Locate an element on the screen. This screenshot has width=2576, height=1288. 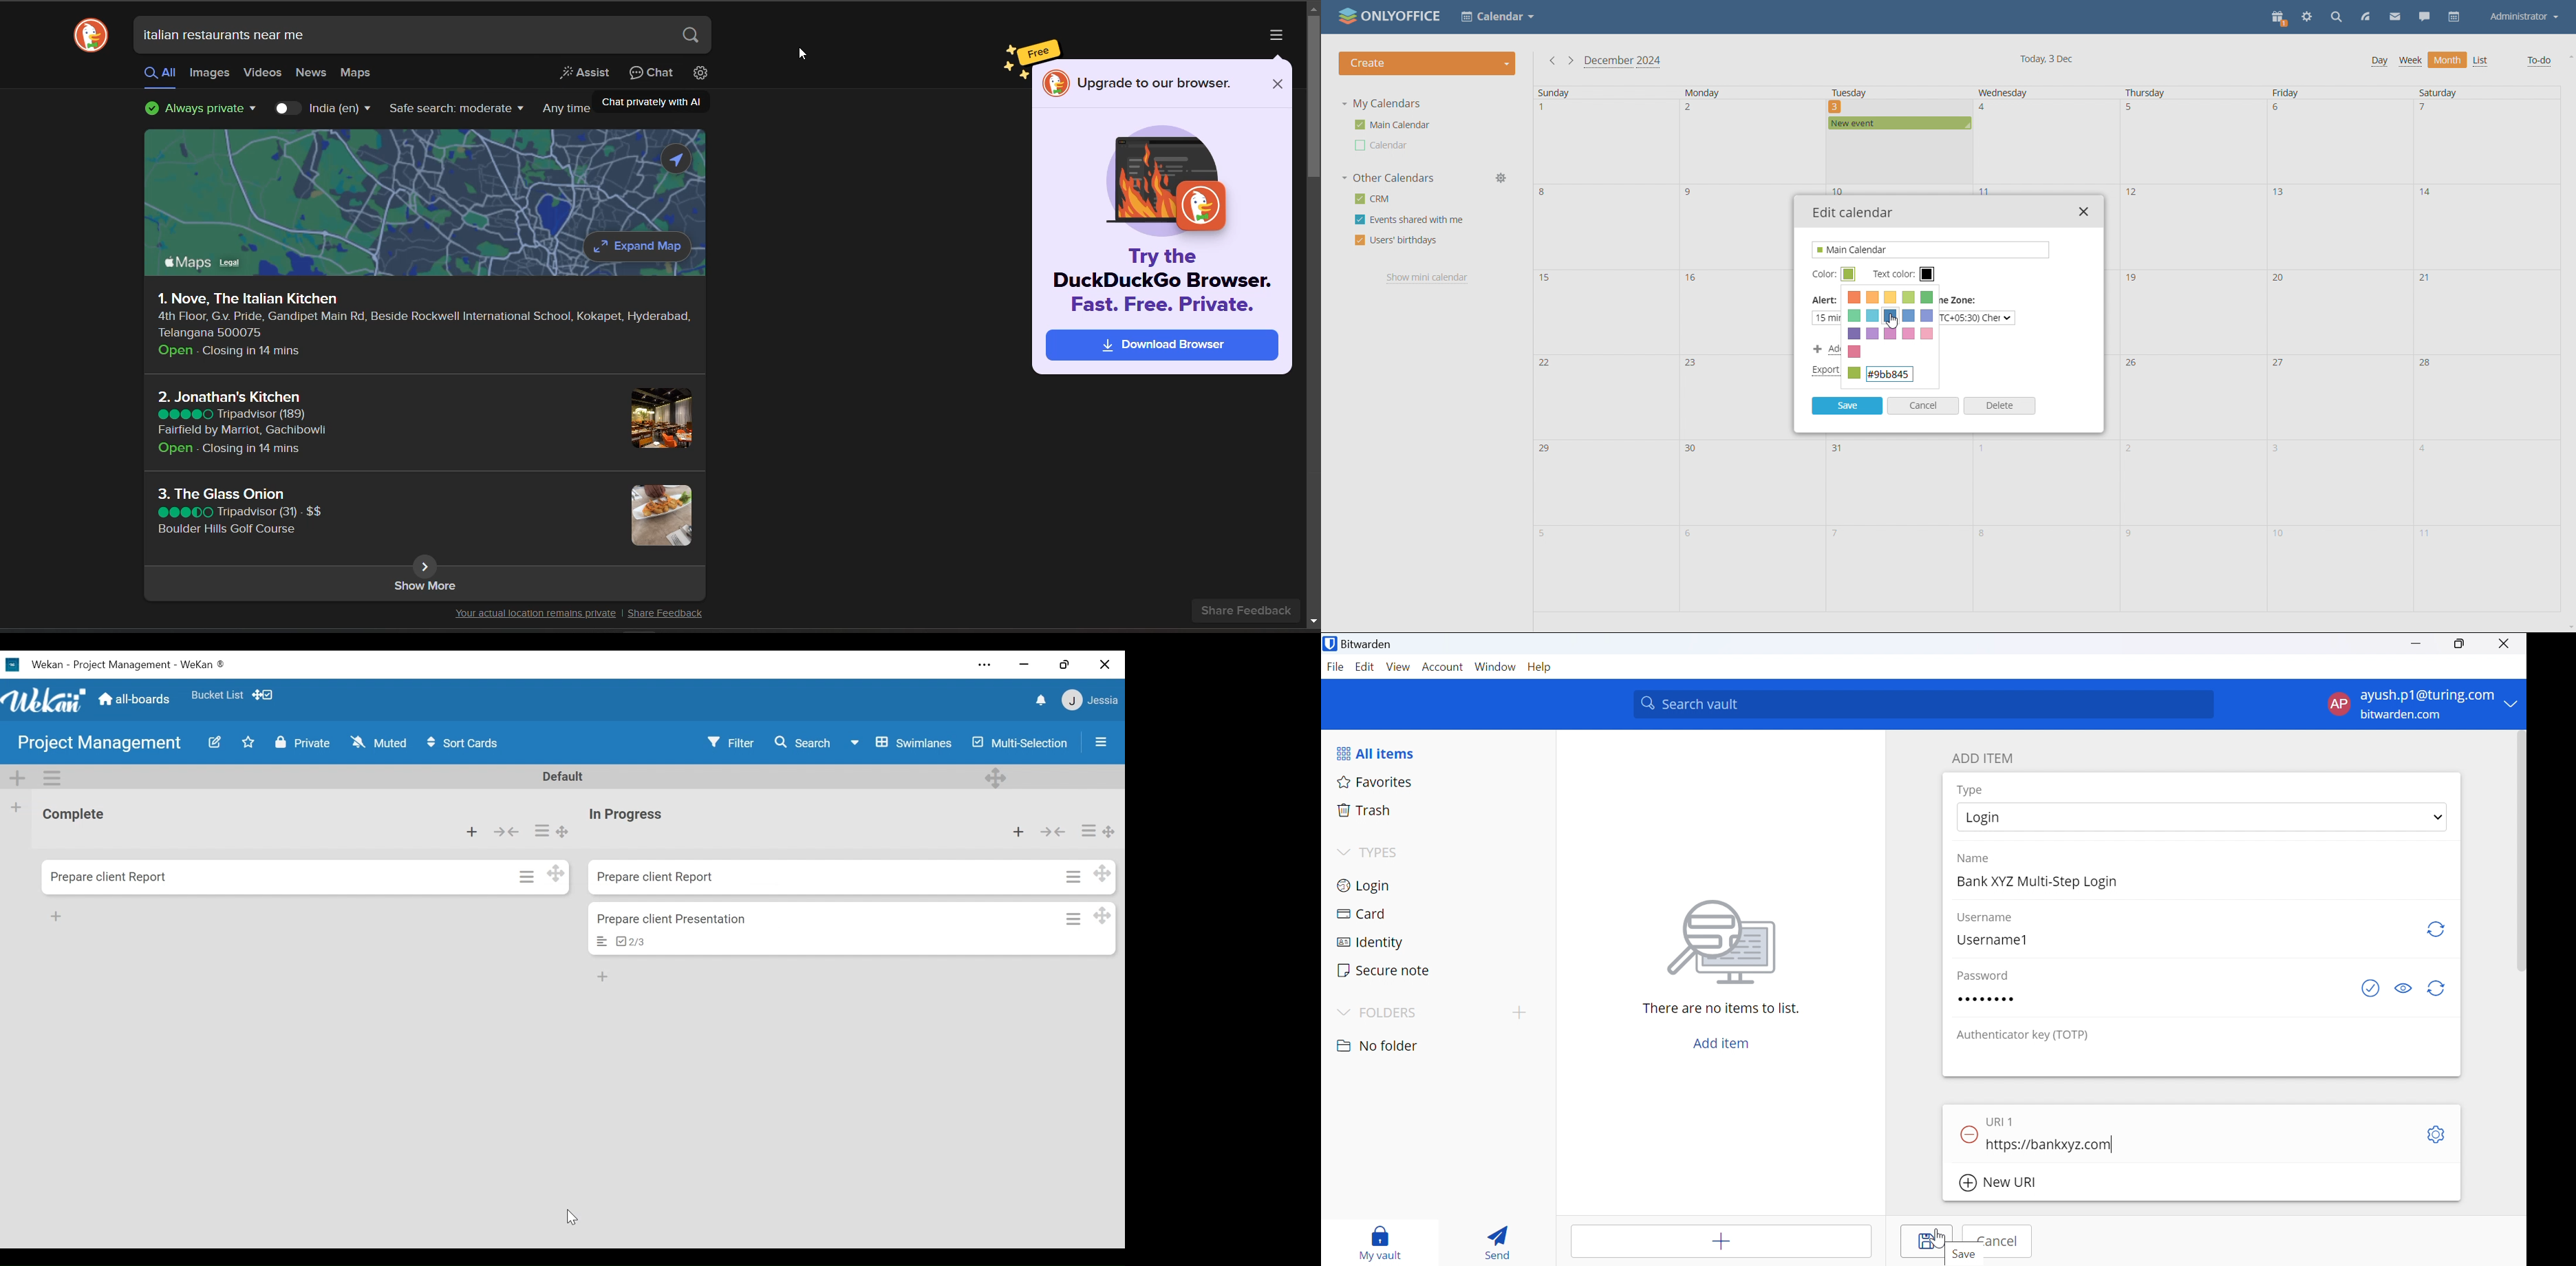
add folder is located at coordinates (1522, 1012).